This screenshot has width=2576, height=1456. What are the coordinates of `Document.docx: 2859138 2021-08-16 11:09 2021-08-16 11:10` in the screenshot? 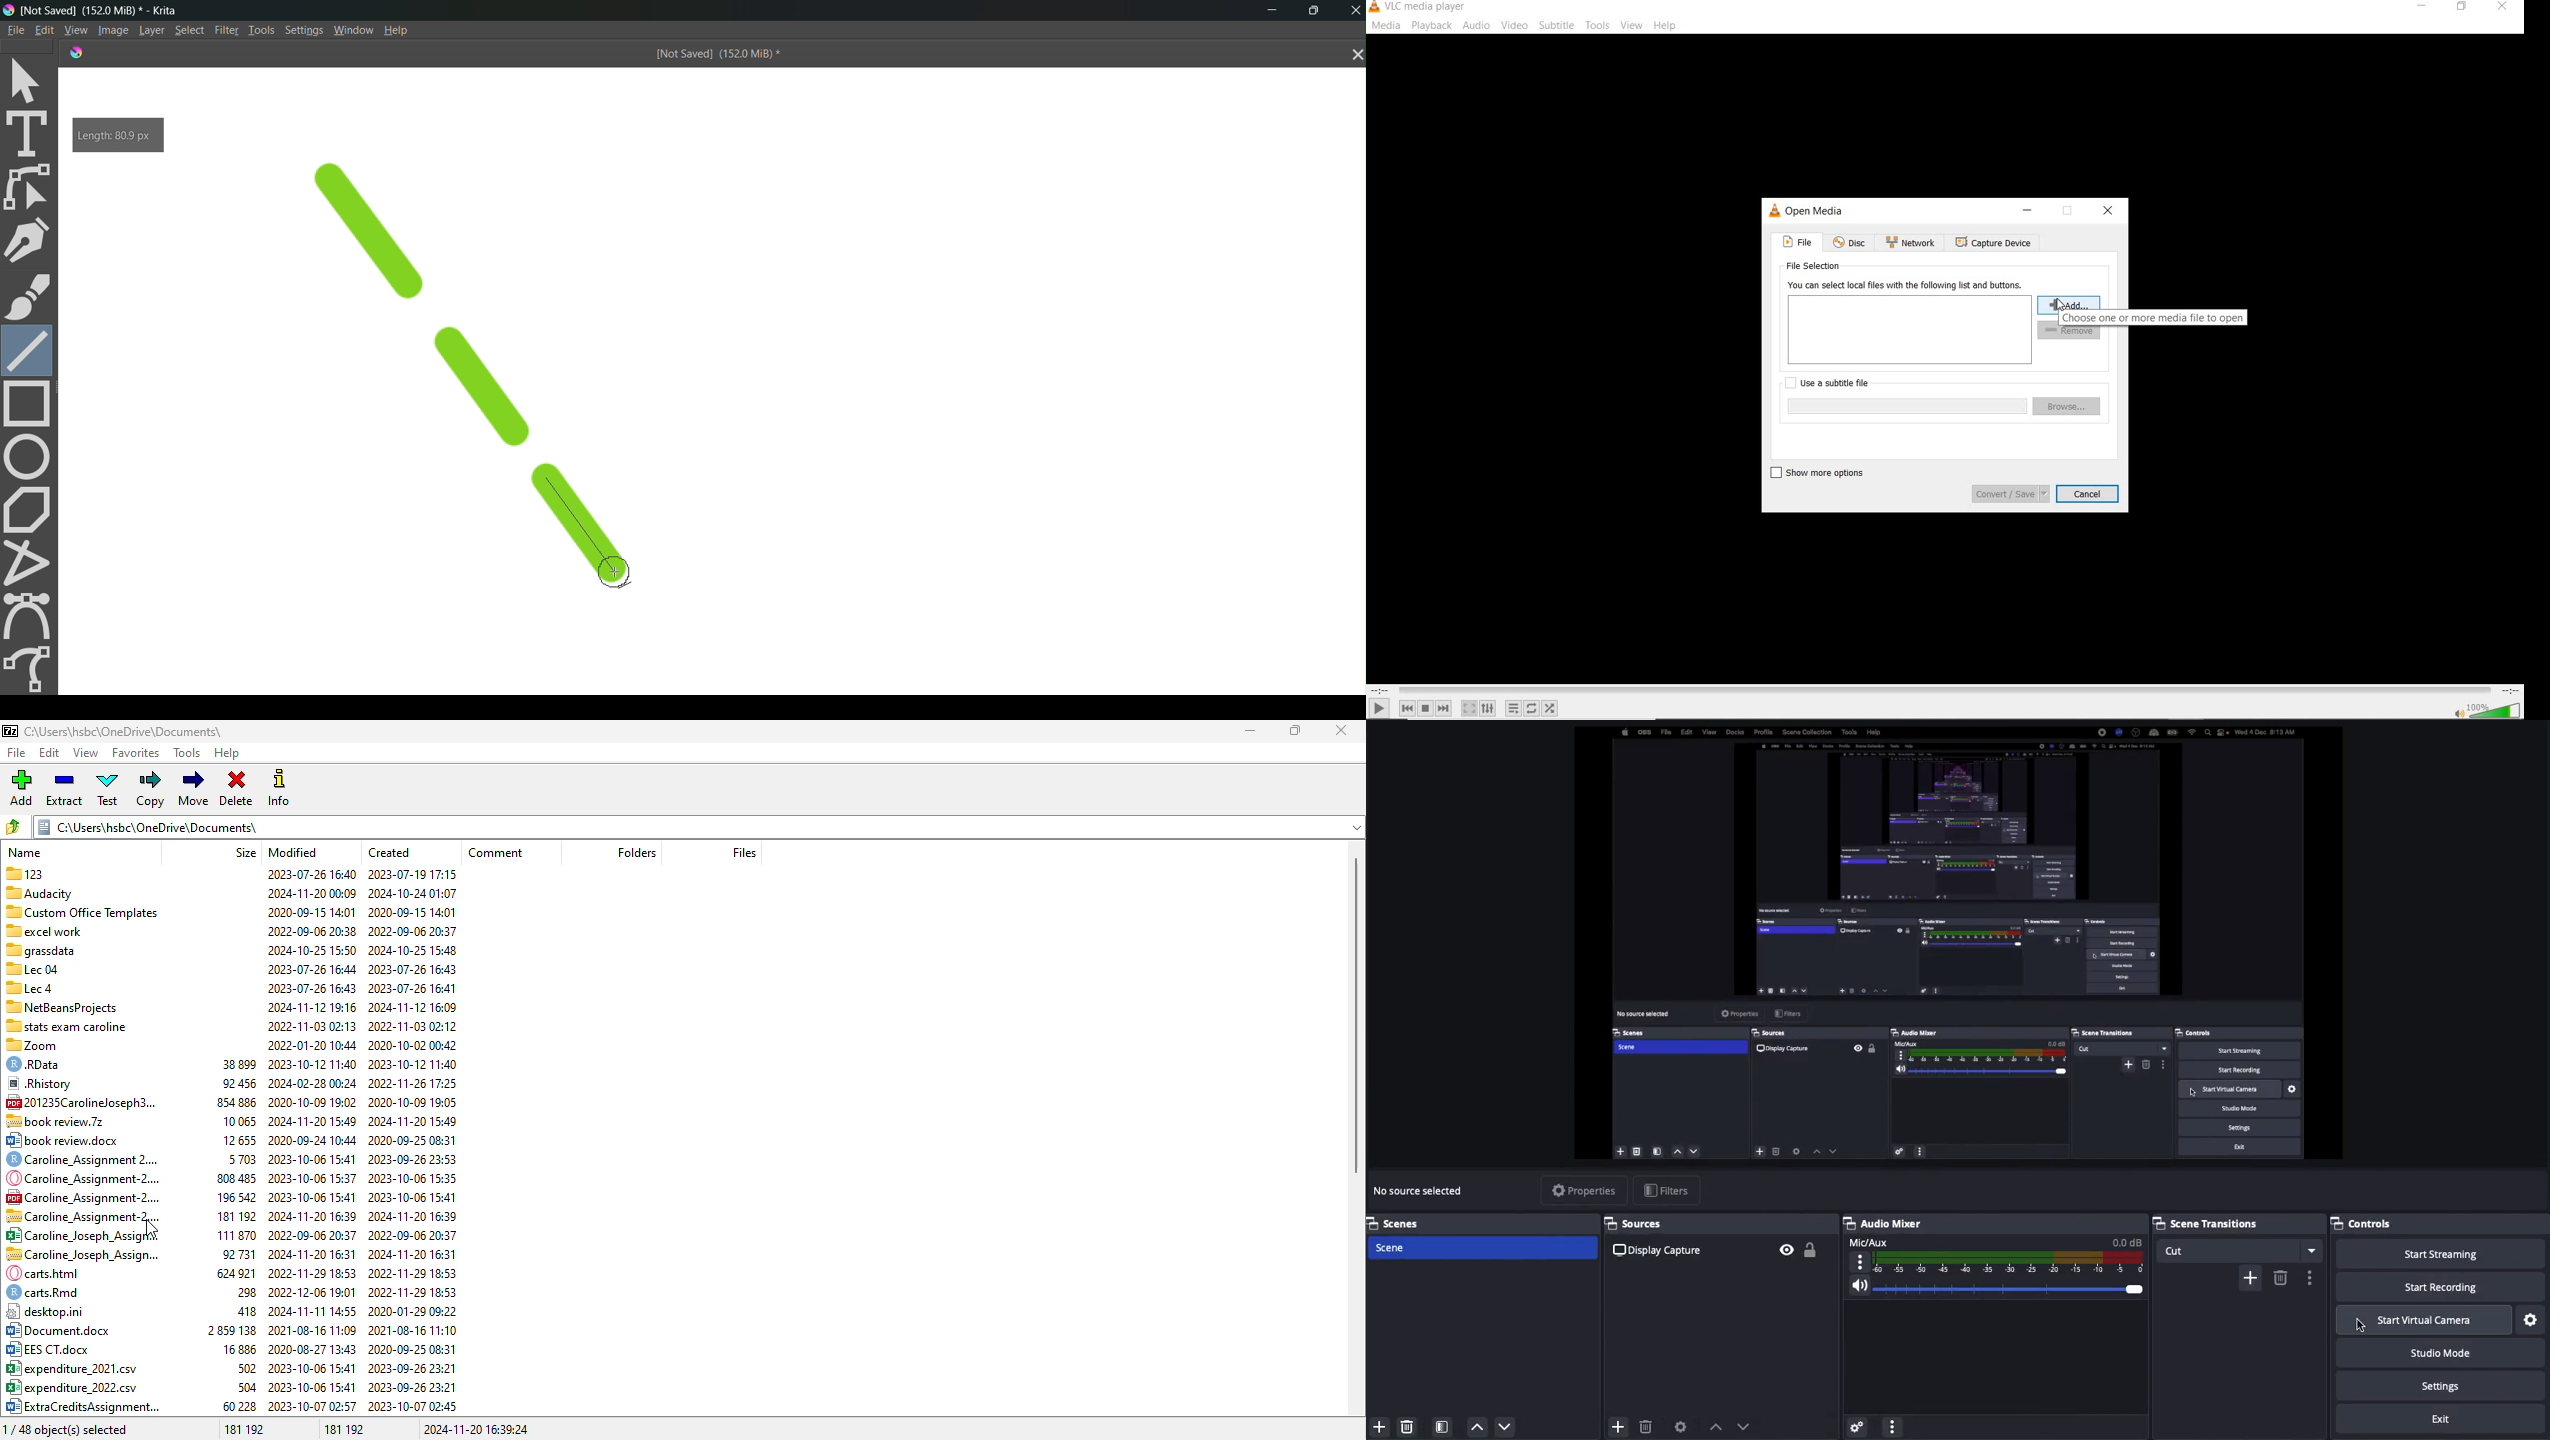 It's located at (232, 1331).